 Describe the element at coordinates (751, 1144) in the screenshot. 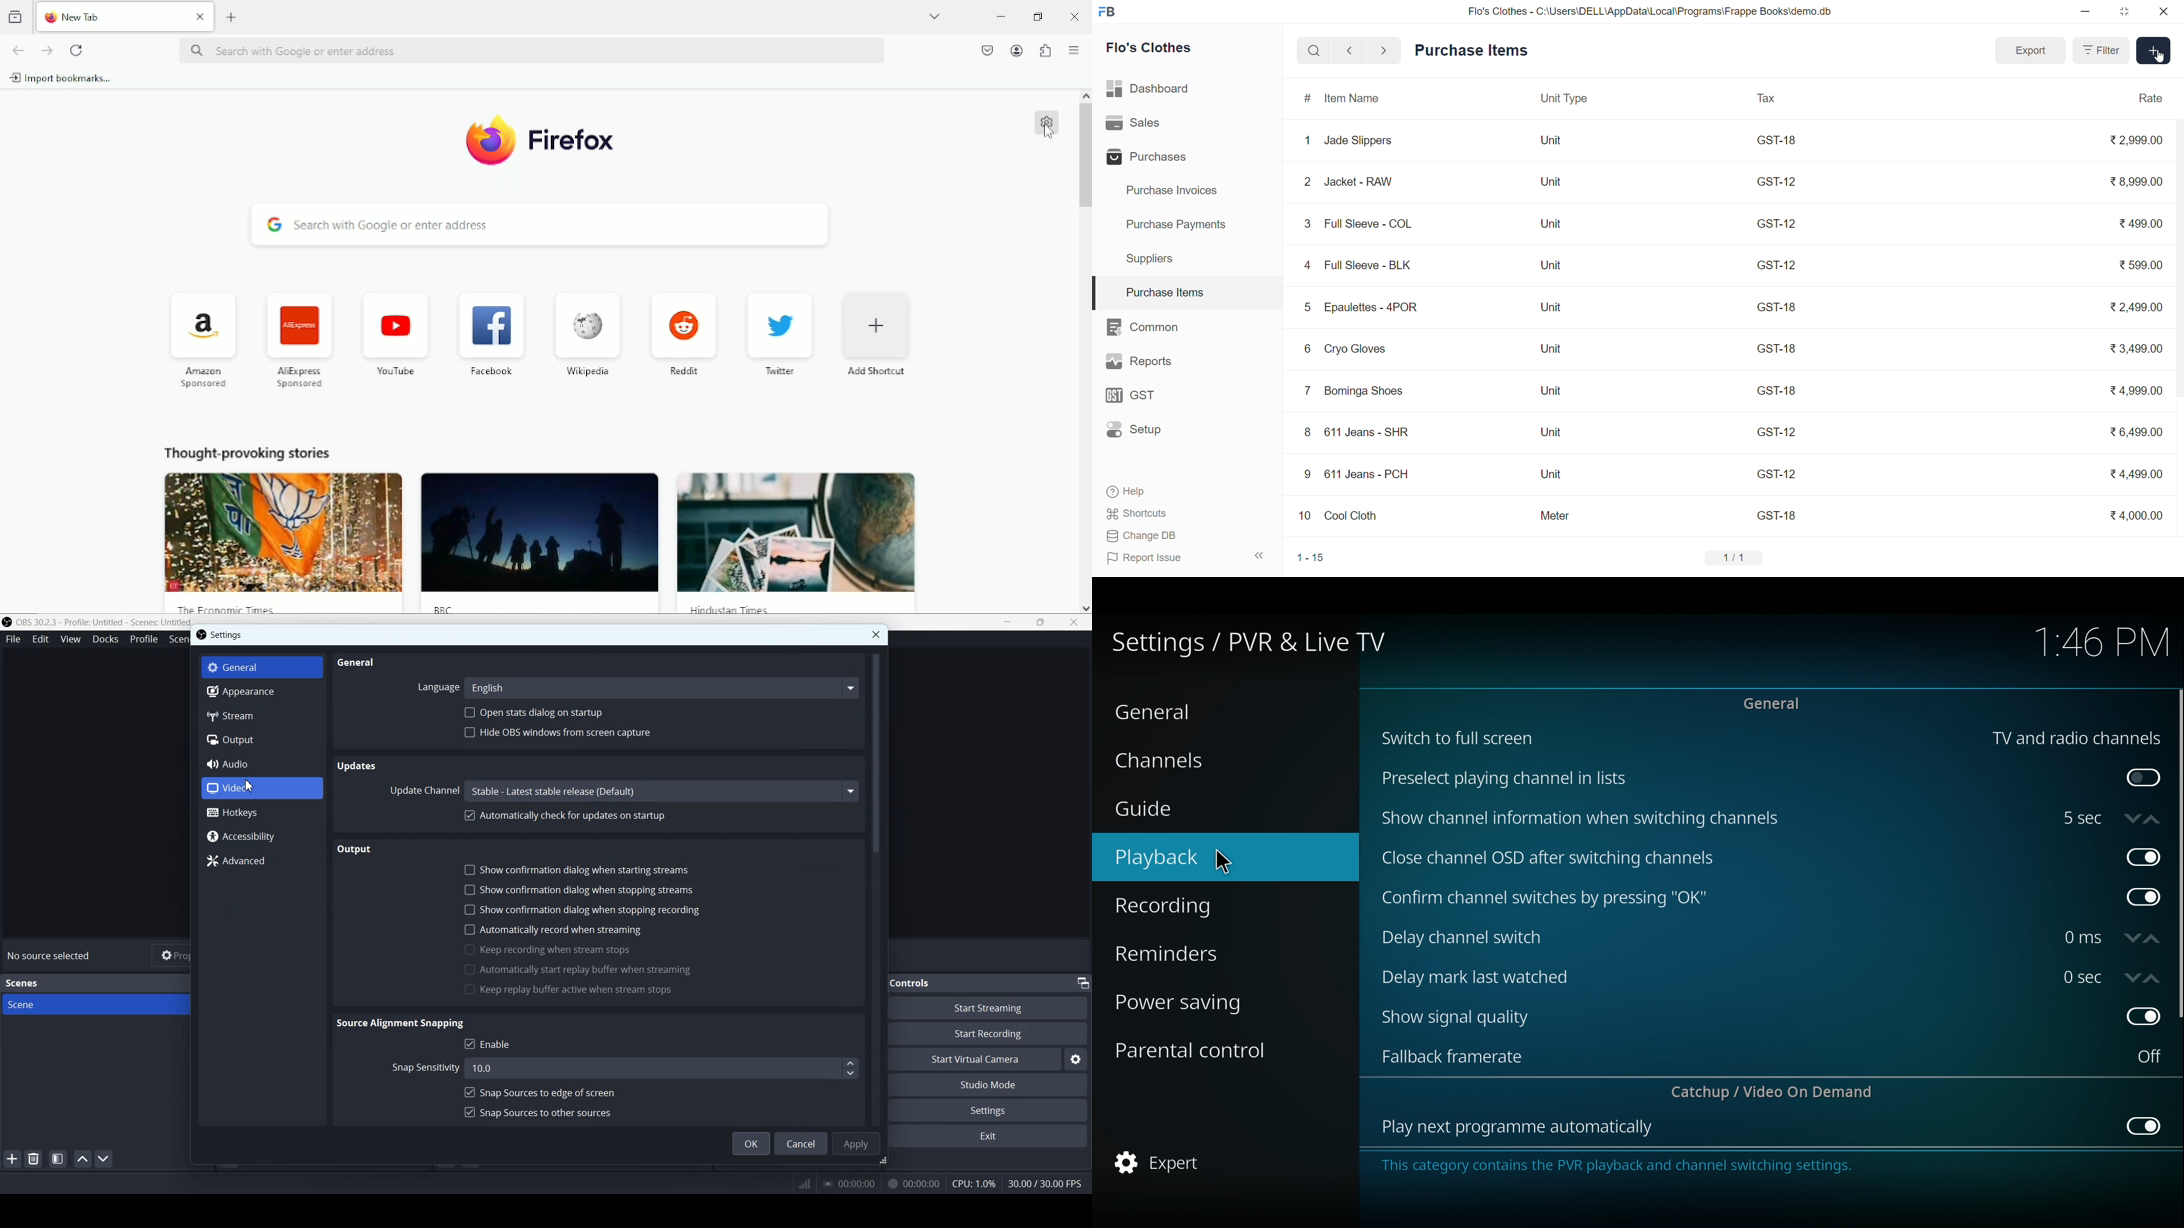

I see `OK` at that location.